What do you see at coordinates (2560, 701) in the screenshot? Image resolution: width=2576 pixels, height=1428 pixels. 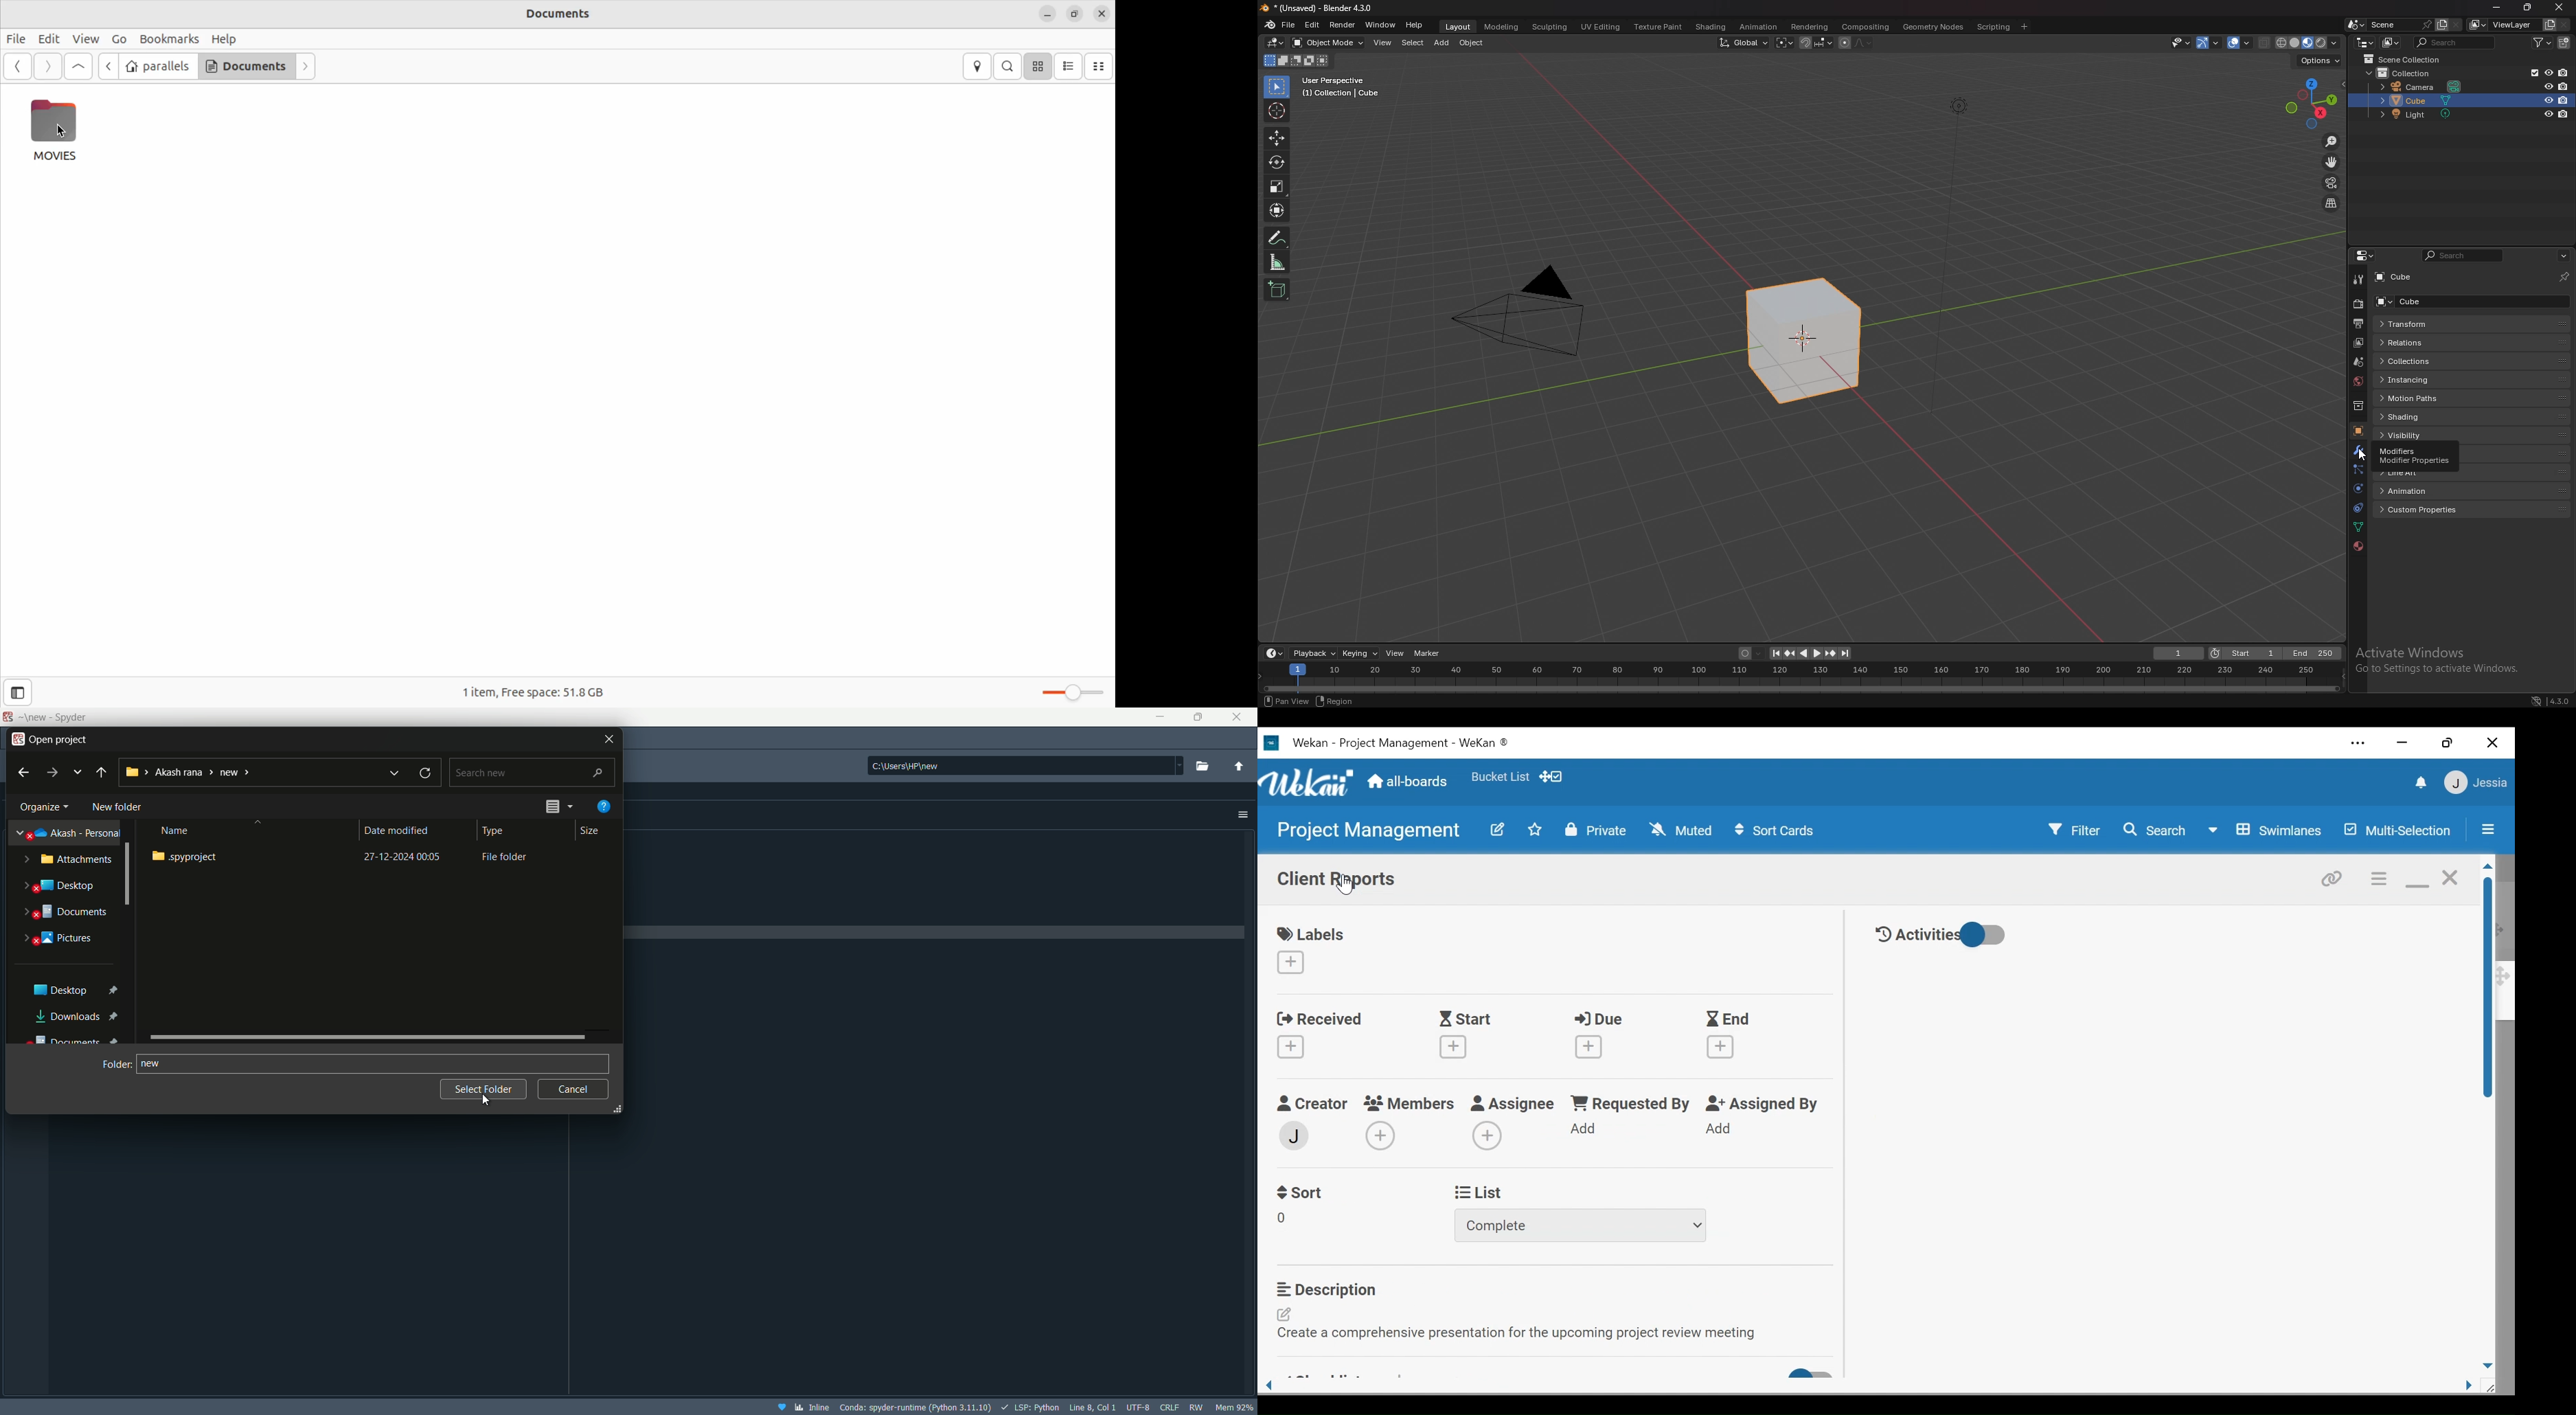 I see `version` at bounding box center [2560, 701].